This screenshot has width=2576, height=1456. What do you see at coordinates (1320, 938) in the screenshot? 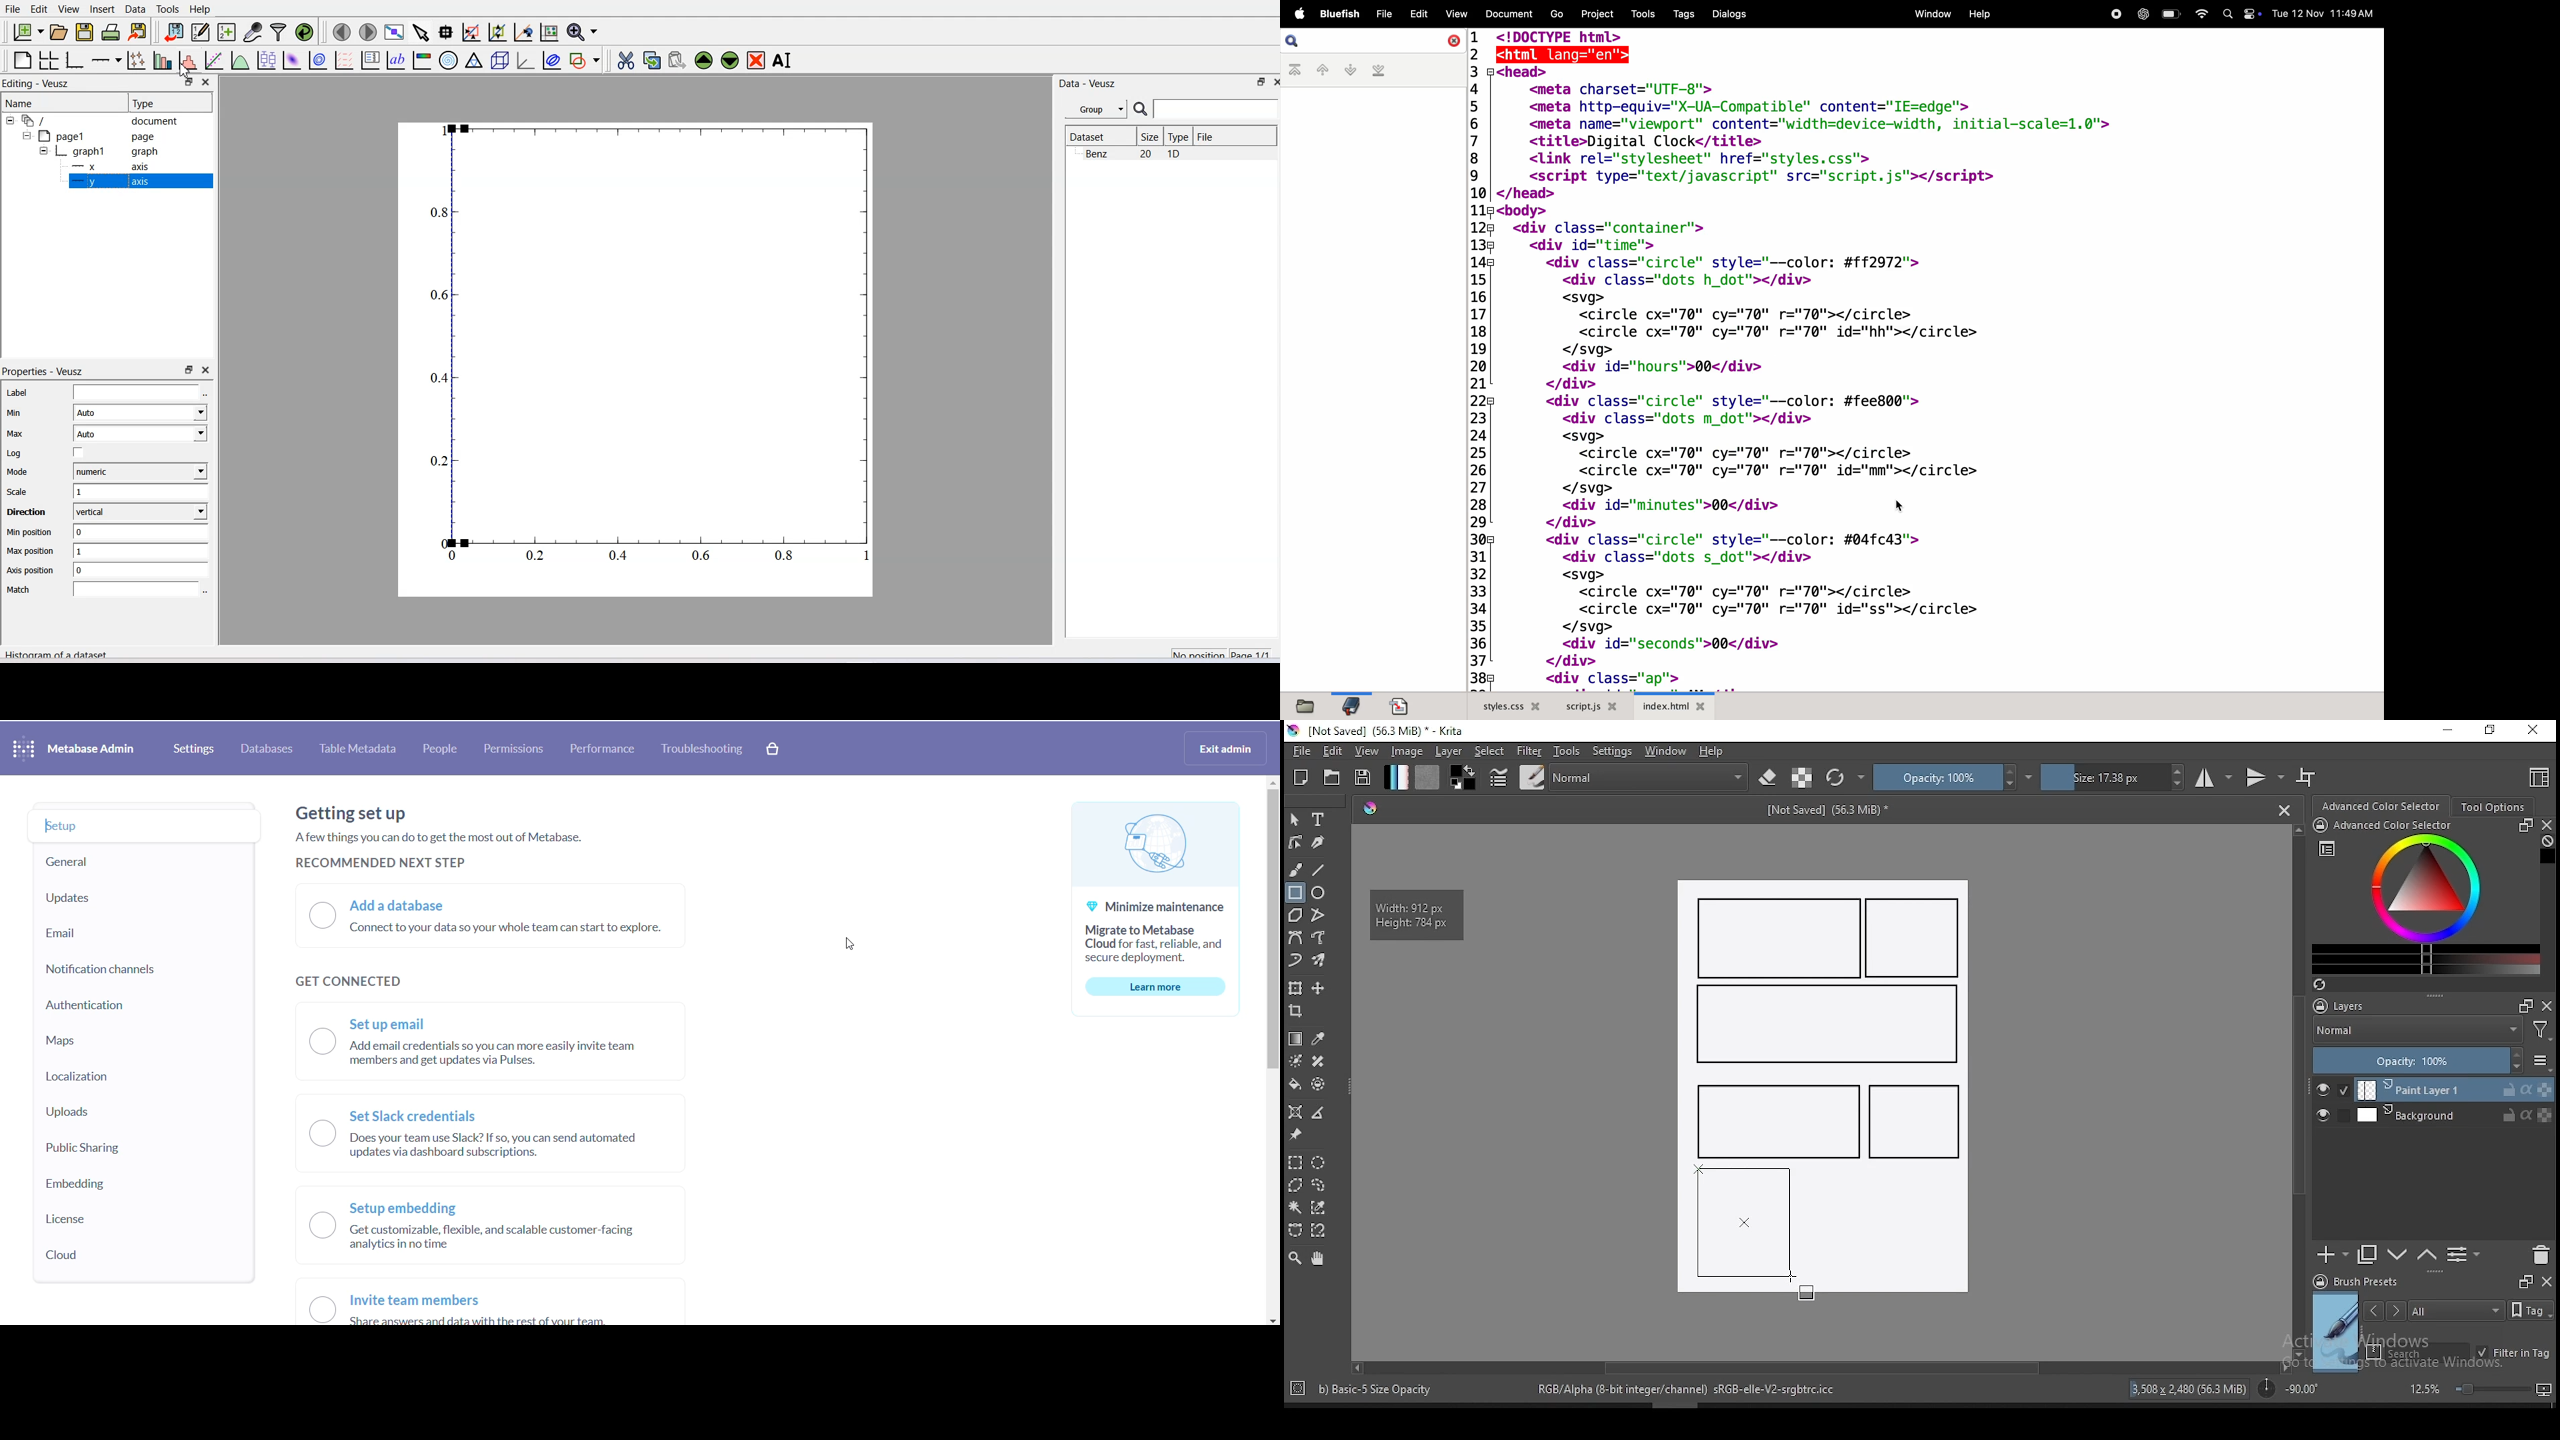
I see `freehand path tool` at bounding box center [1320, 938].